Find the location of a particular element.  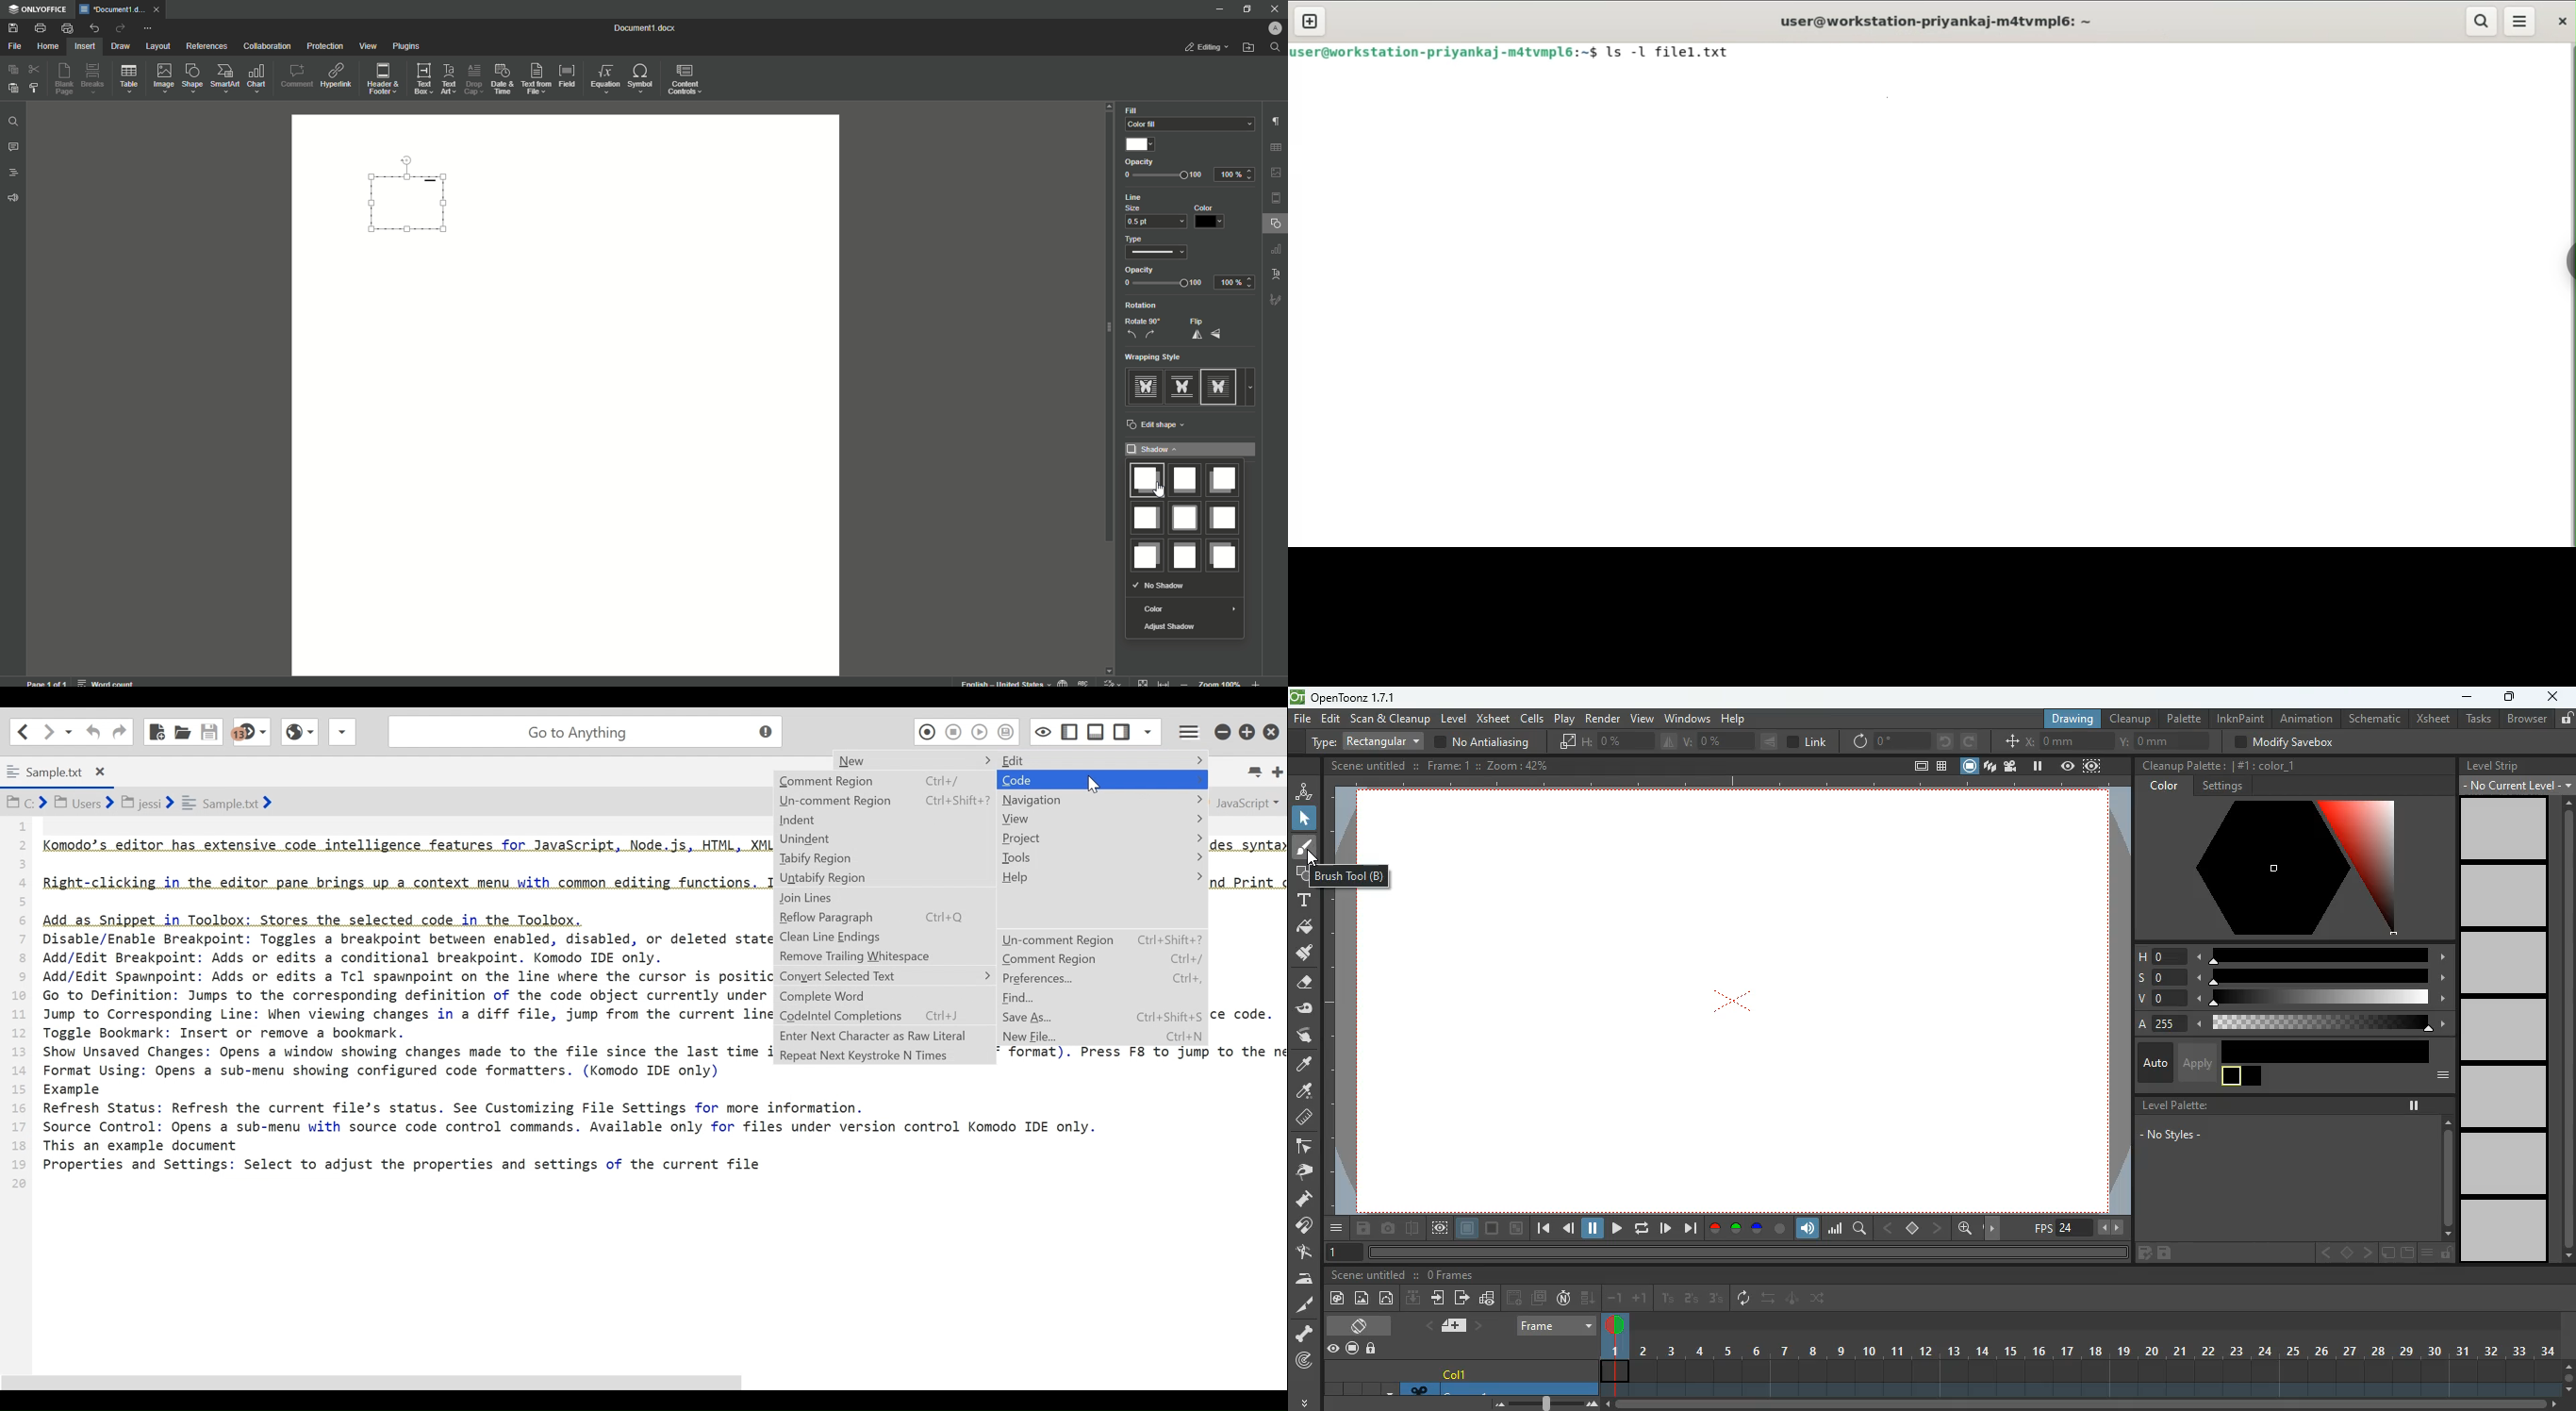

 is located at coordinates (325, 48).